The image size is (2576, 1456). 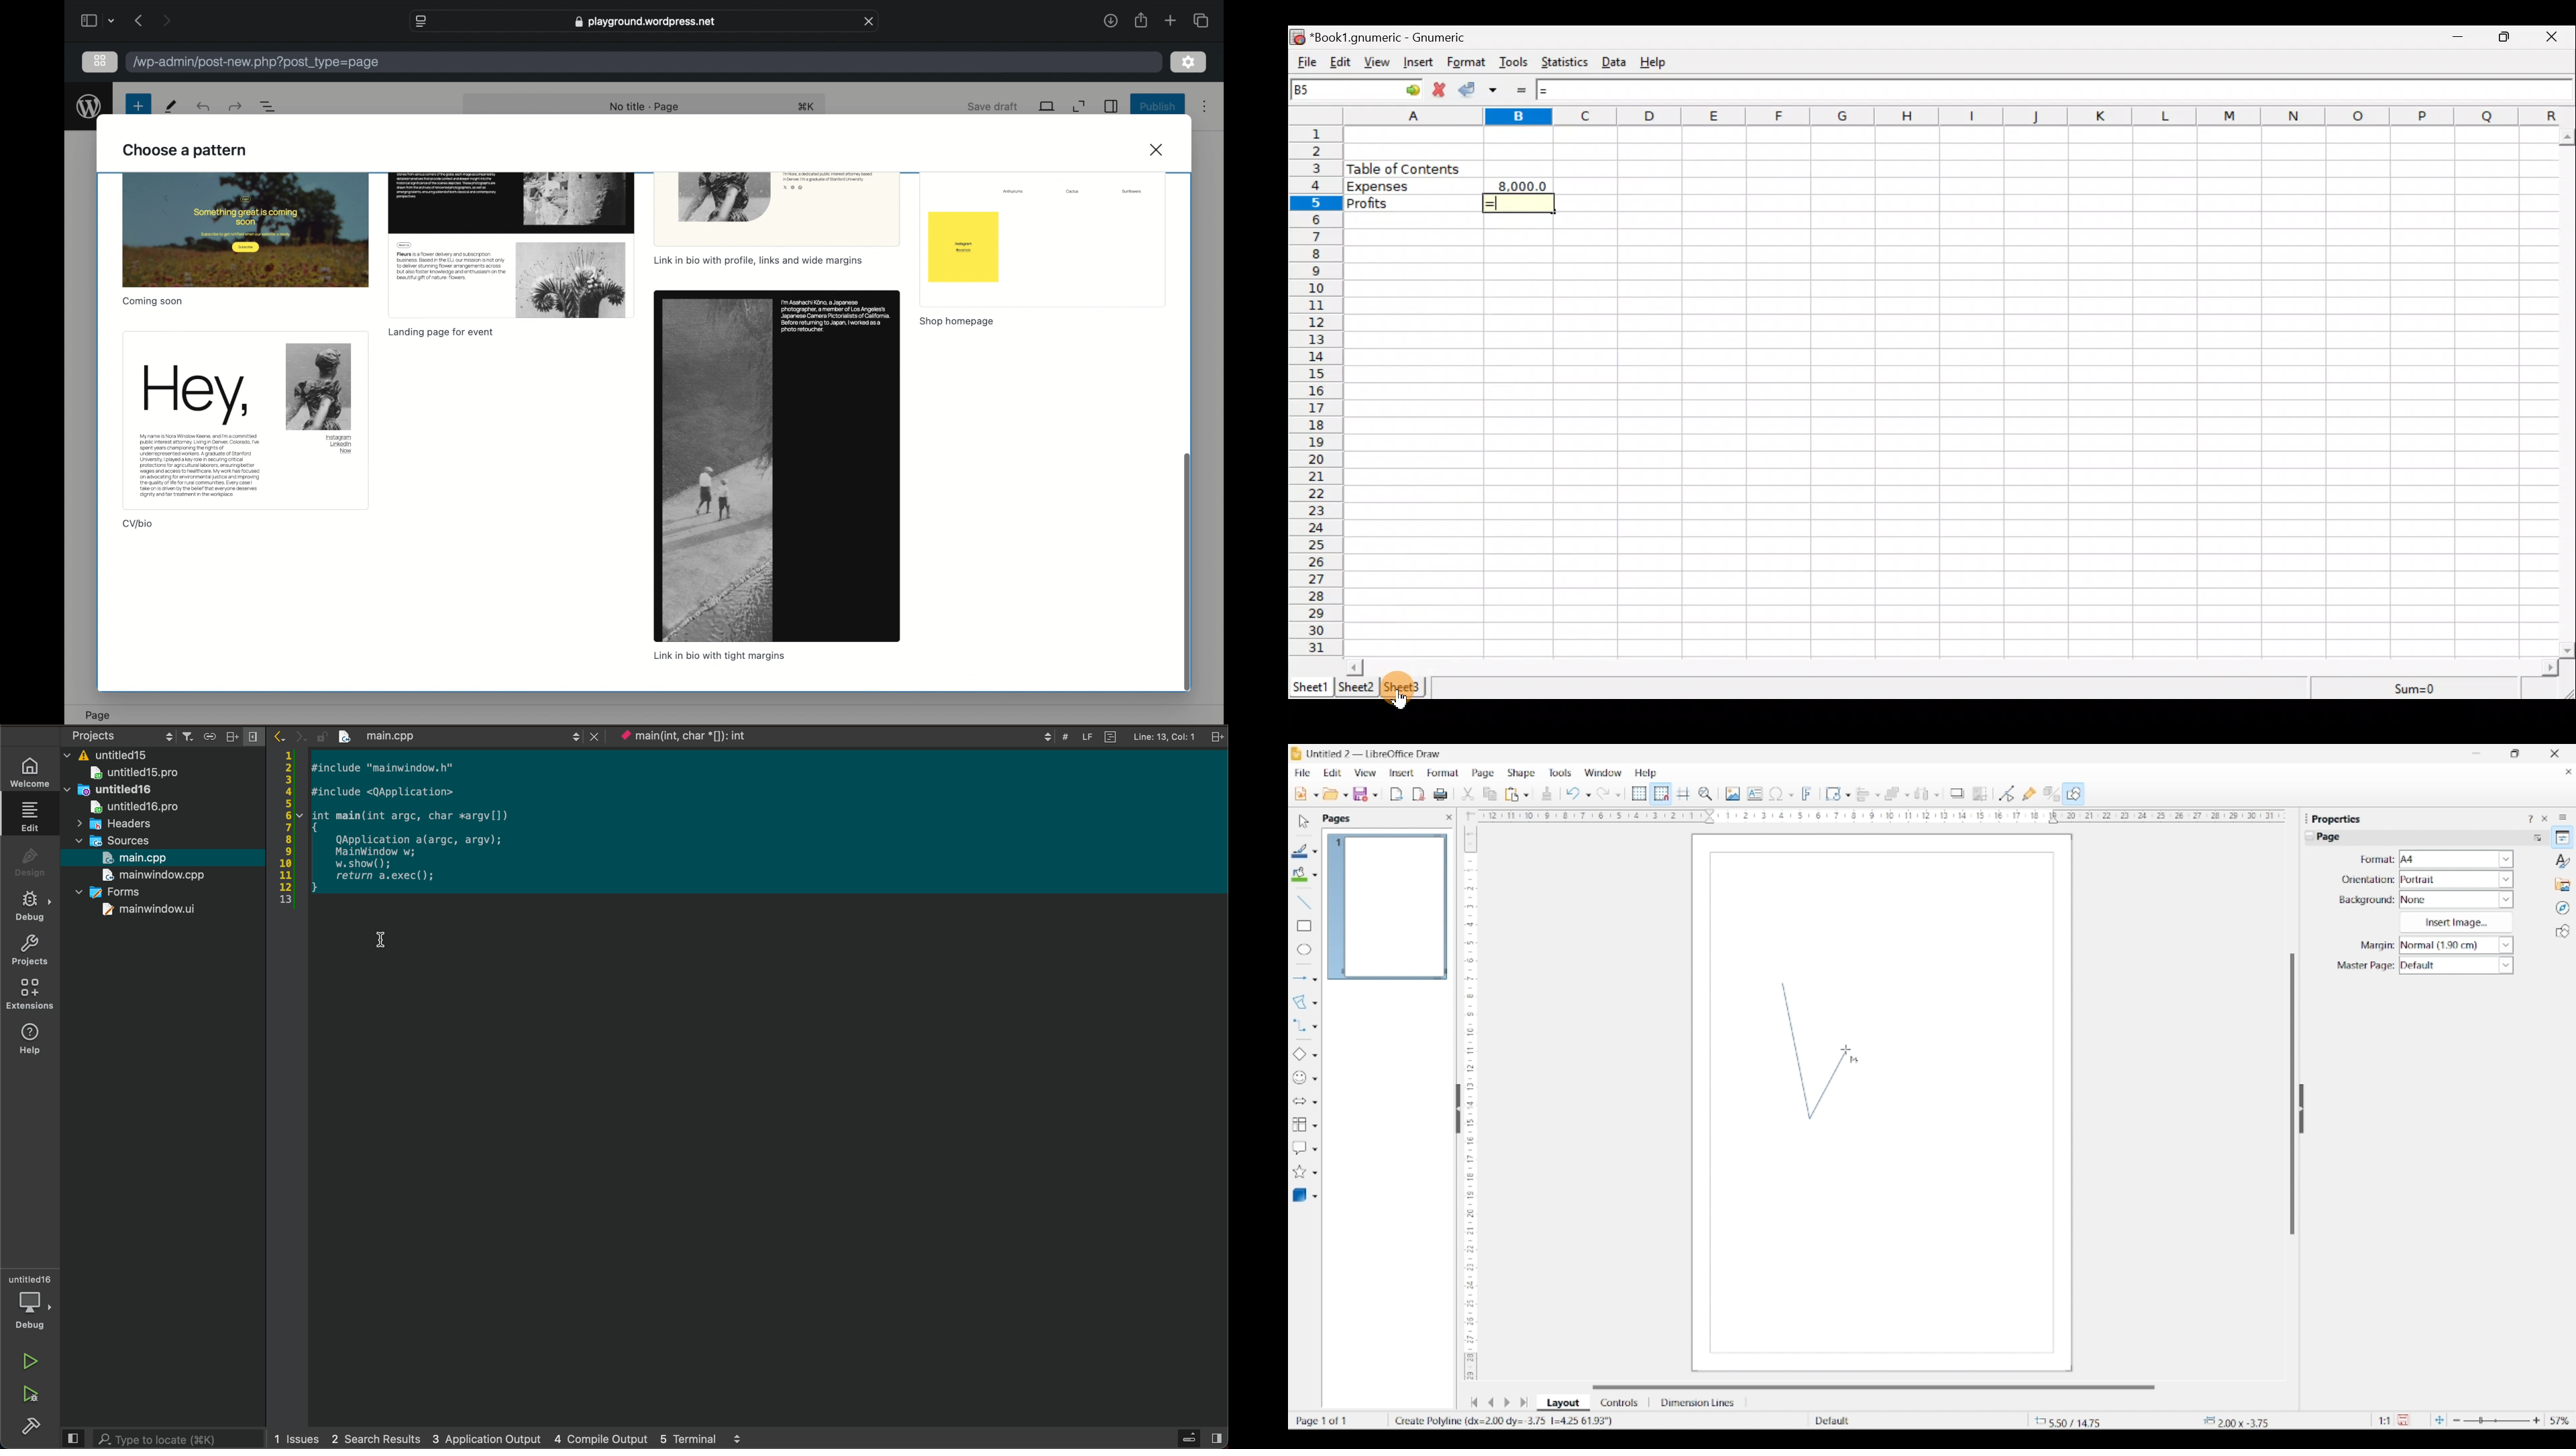 What do you see at coordinates (1402, 773) in the screenshot?
I see `Insert` at bounding box center [1402, 773].